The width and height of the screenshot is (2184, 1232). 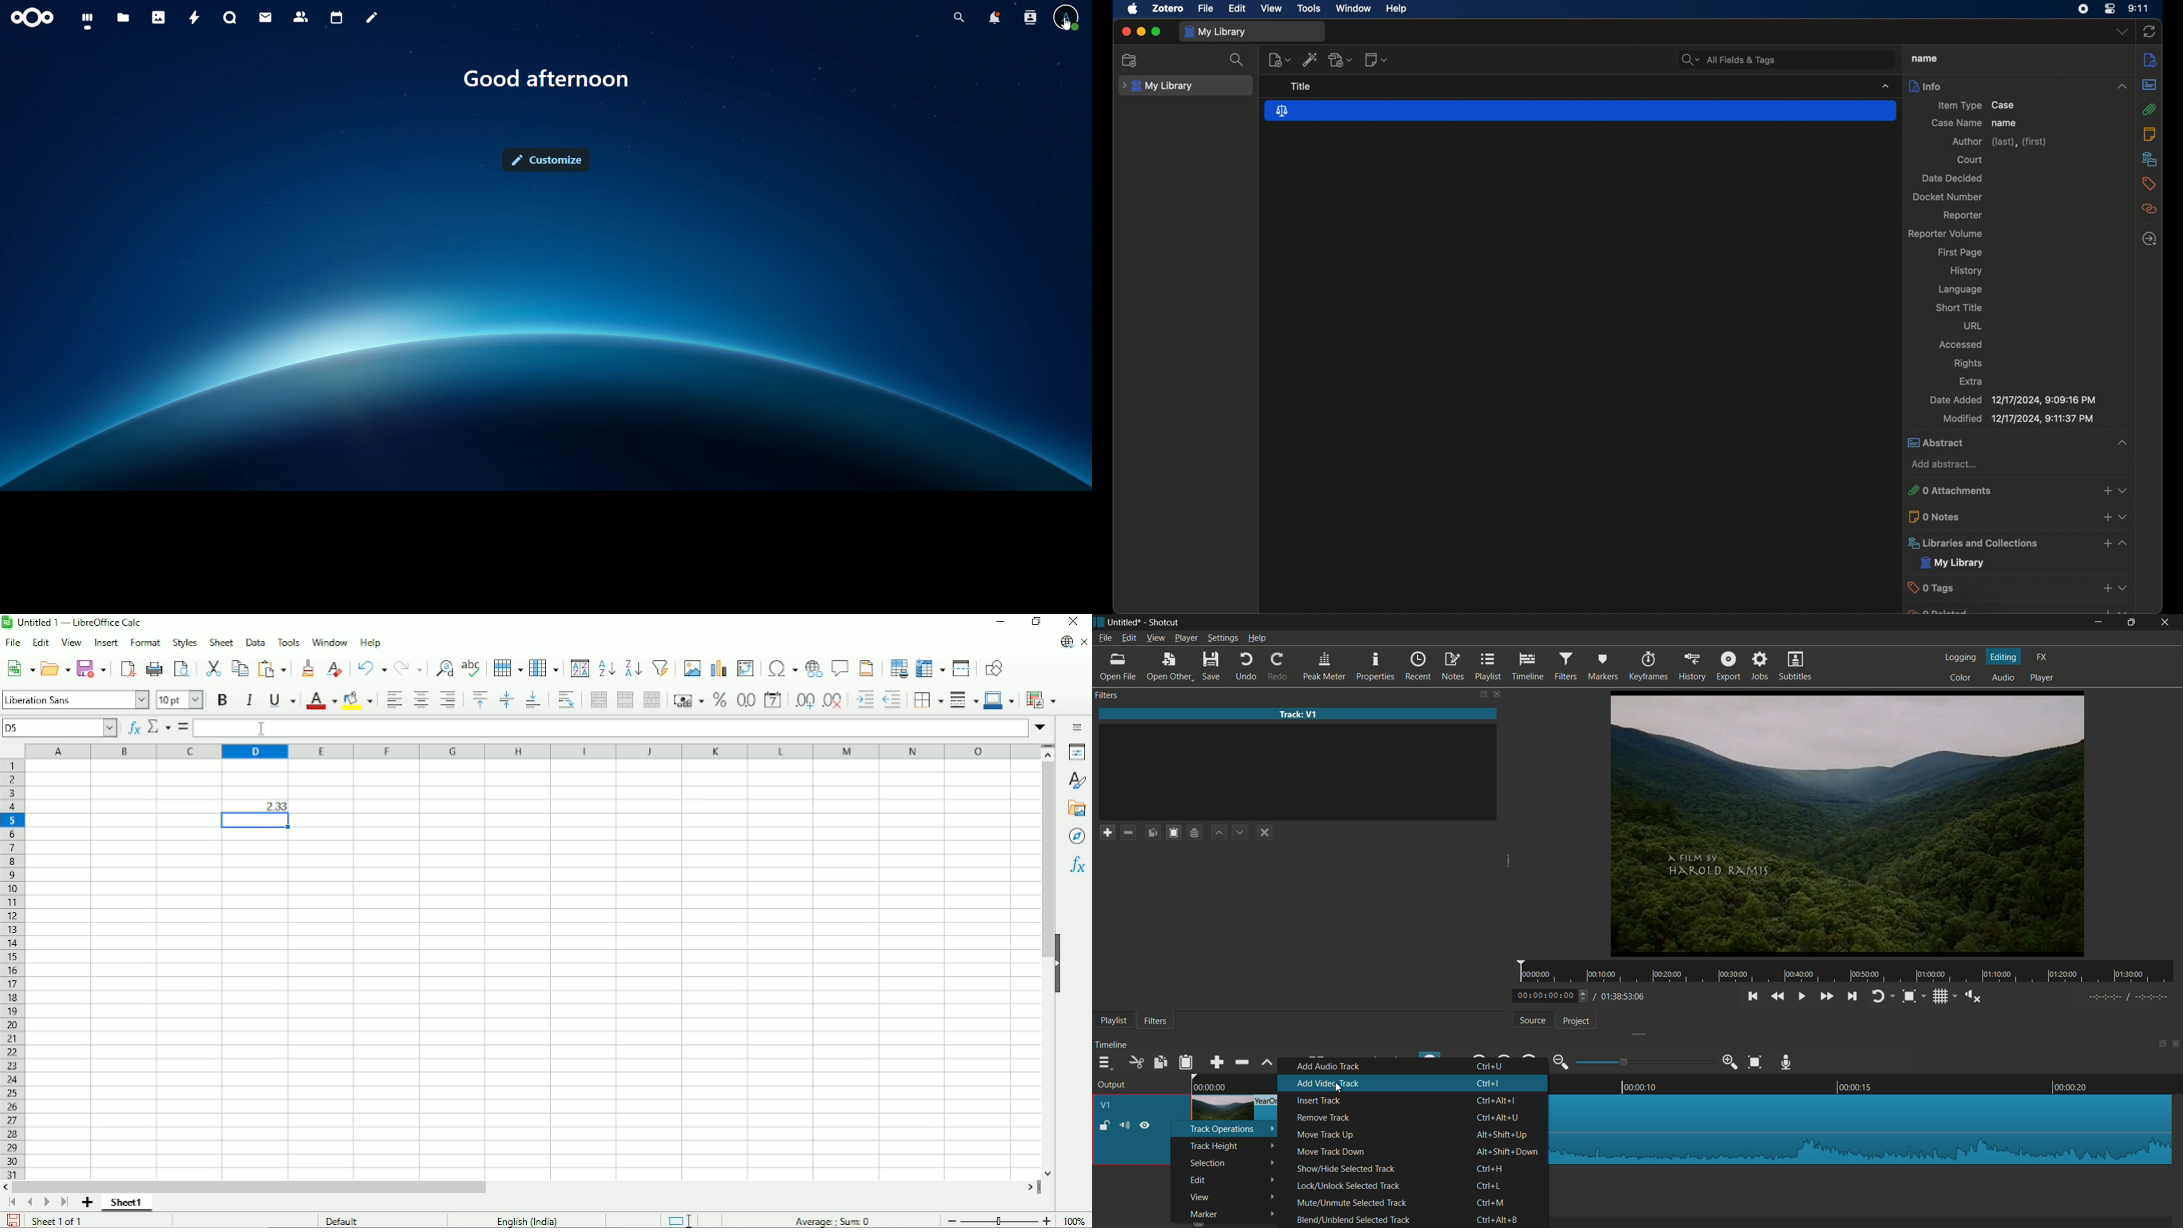 I want to click on control center, so click(x=2111, y=9).